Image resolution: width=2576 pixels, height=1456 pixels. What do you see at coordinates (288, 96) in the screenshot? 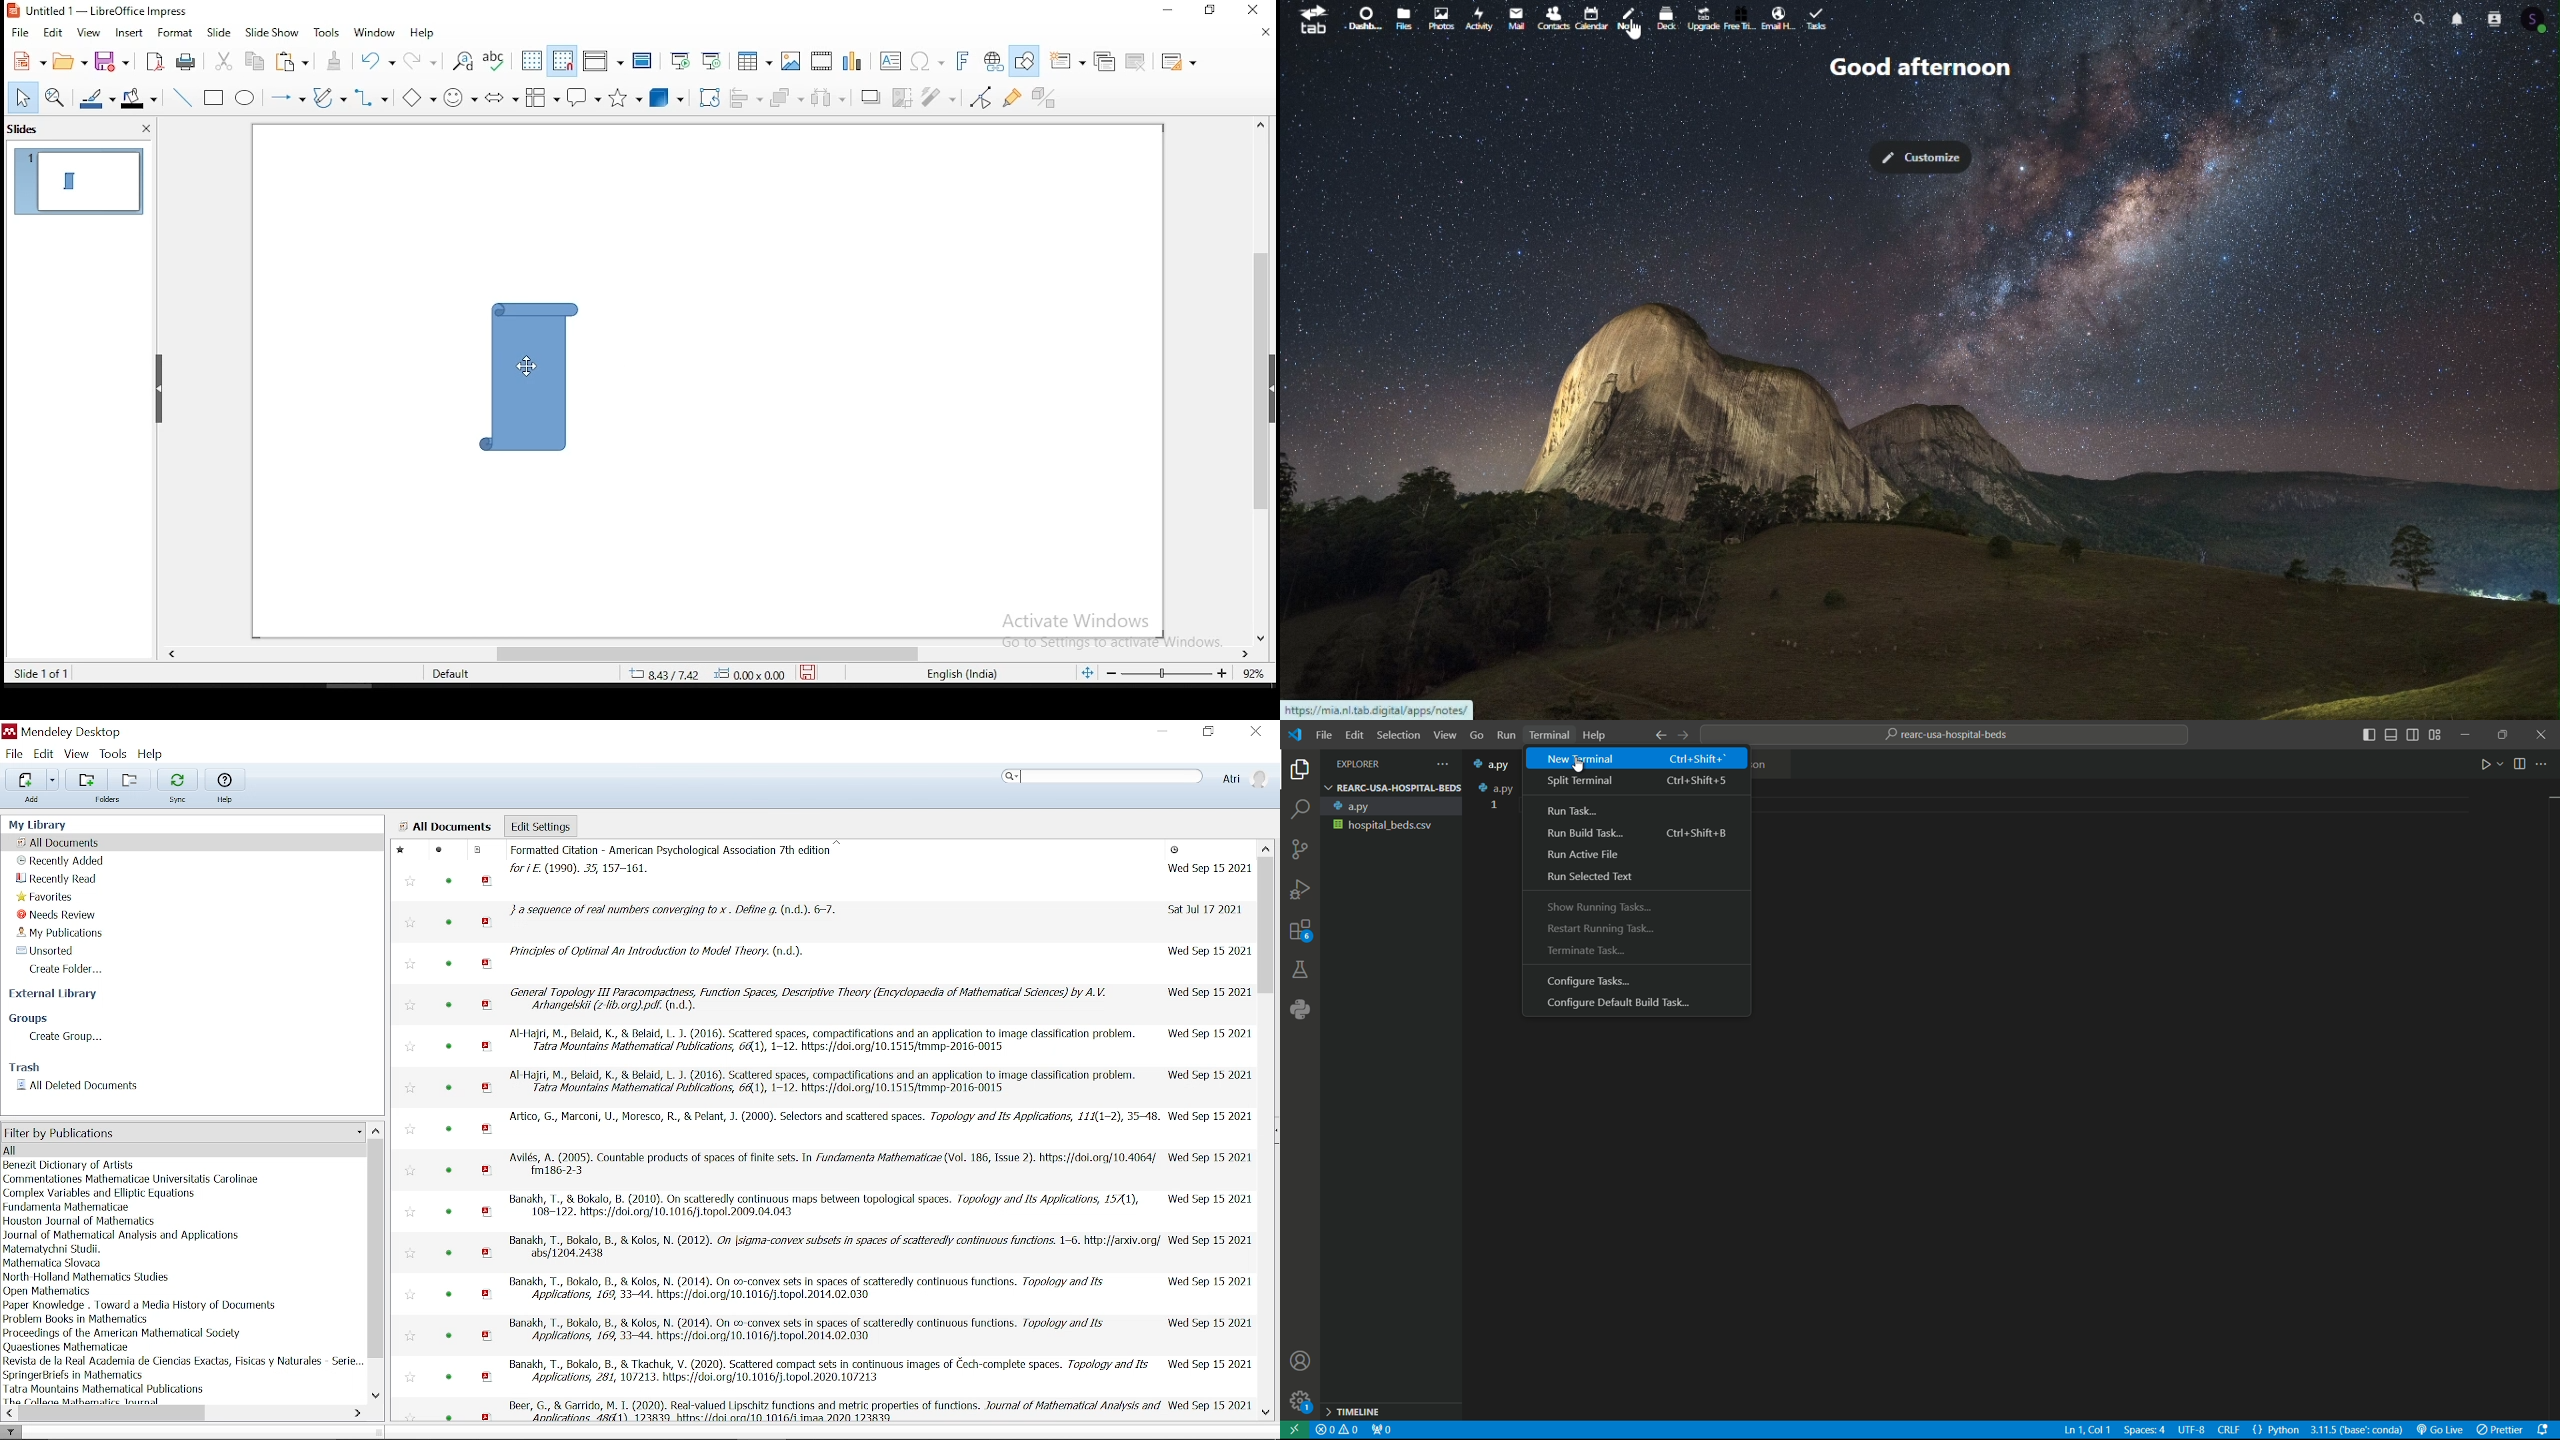
I see `lines and arrows` at bounding box center [288, 96].